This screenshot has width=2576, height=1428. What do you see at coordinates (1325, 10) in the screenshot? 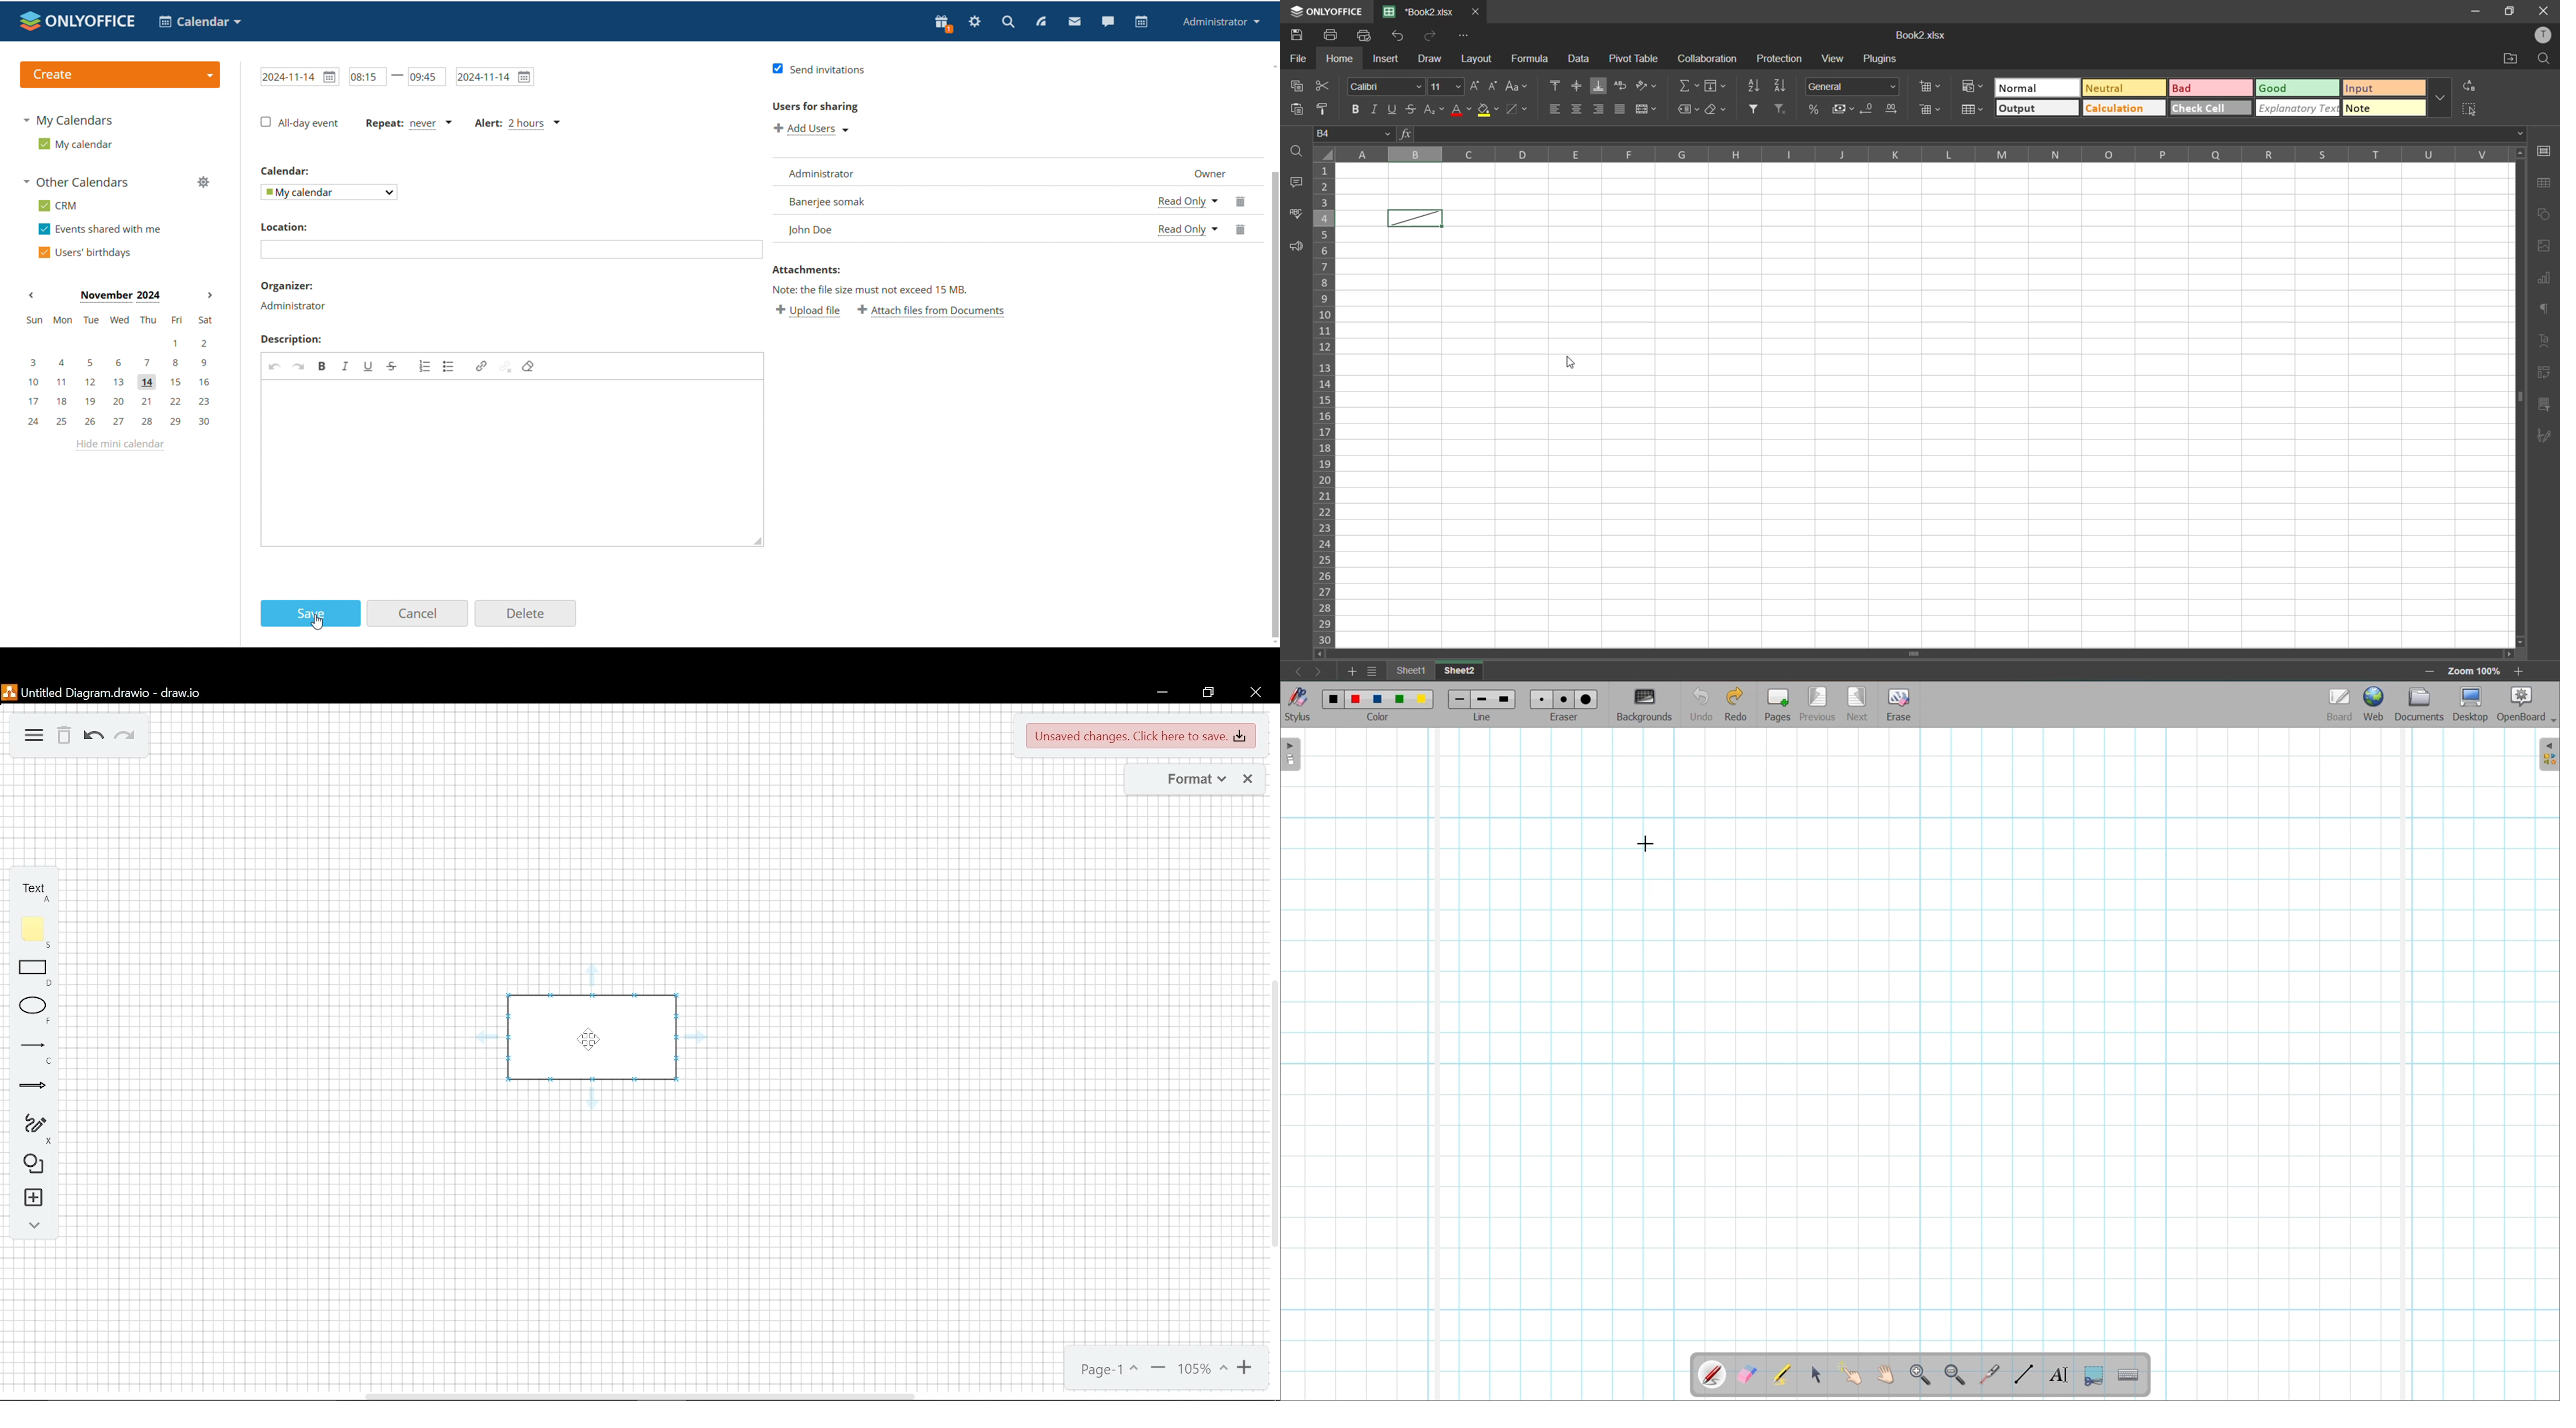
I see `only office` at bounding box center [1325, 10].